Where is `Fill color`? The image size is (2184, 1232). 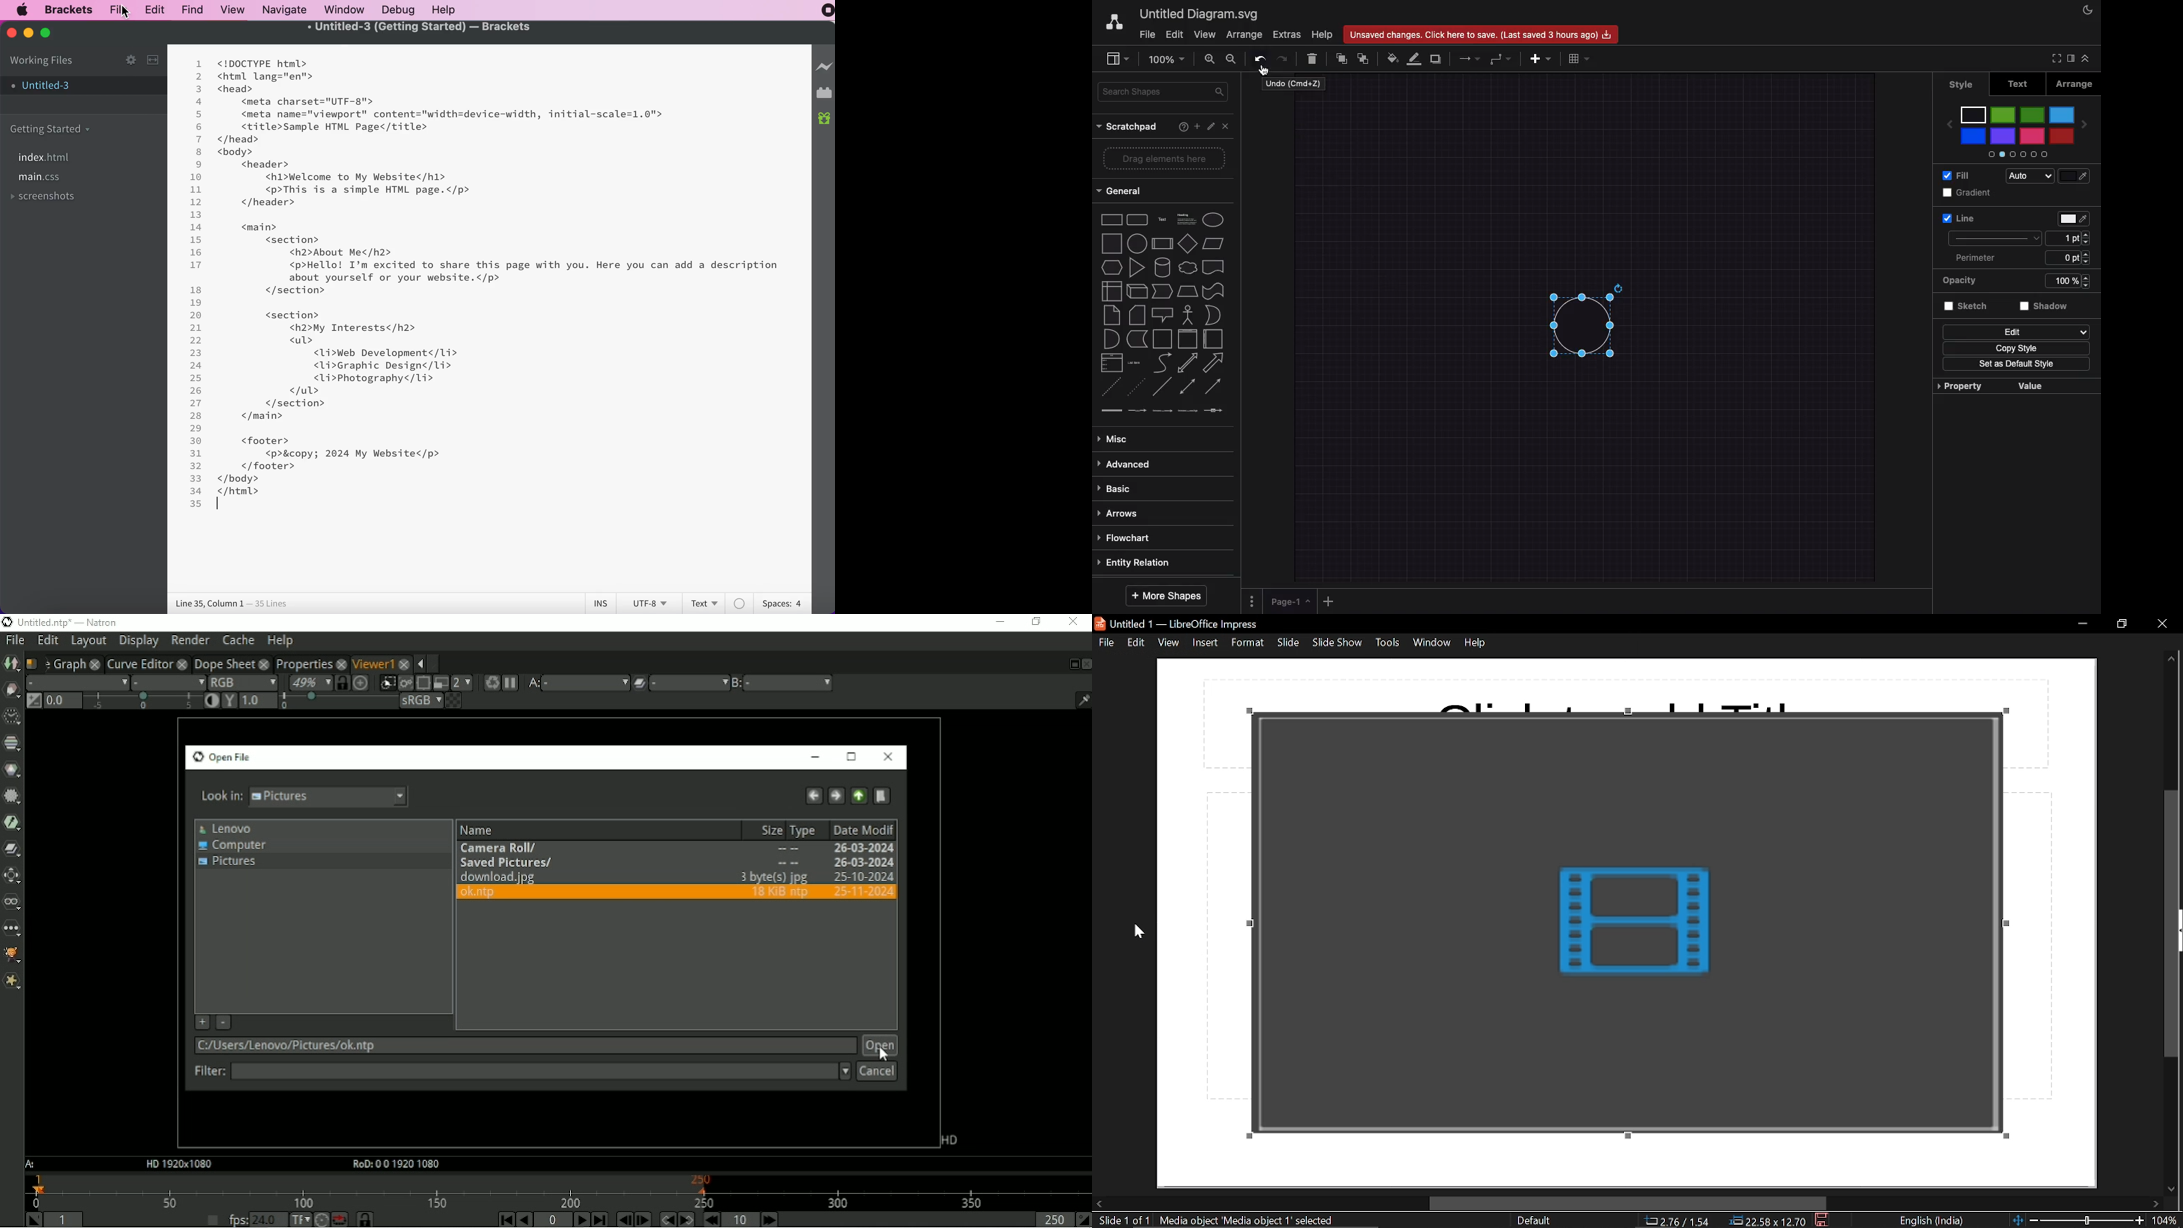
Fill color is located at coordinates (1393, 60).